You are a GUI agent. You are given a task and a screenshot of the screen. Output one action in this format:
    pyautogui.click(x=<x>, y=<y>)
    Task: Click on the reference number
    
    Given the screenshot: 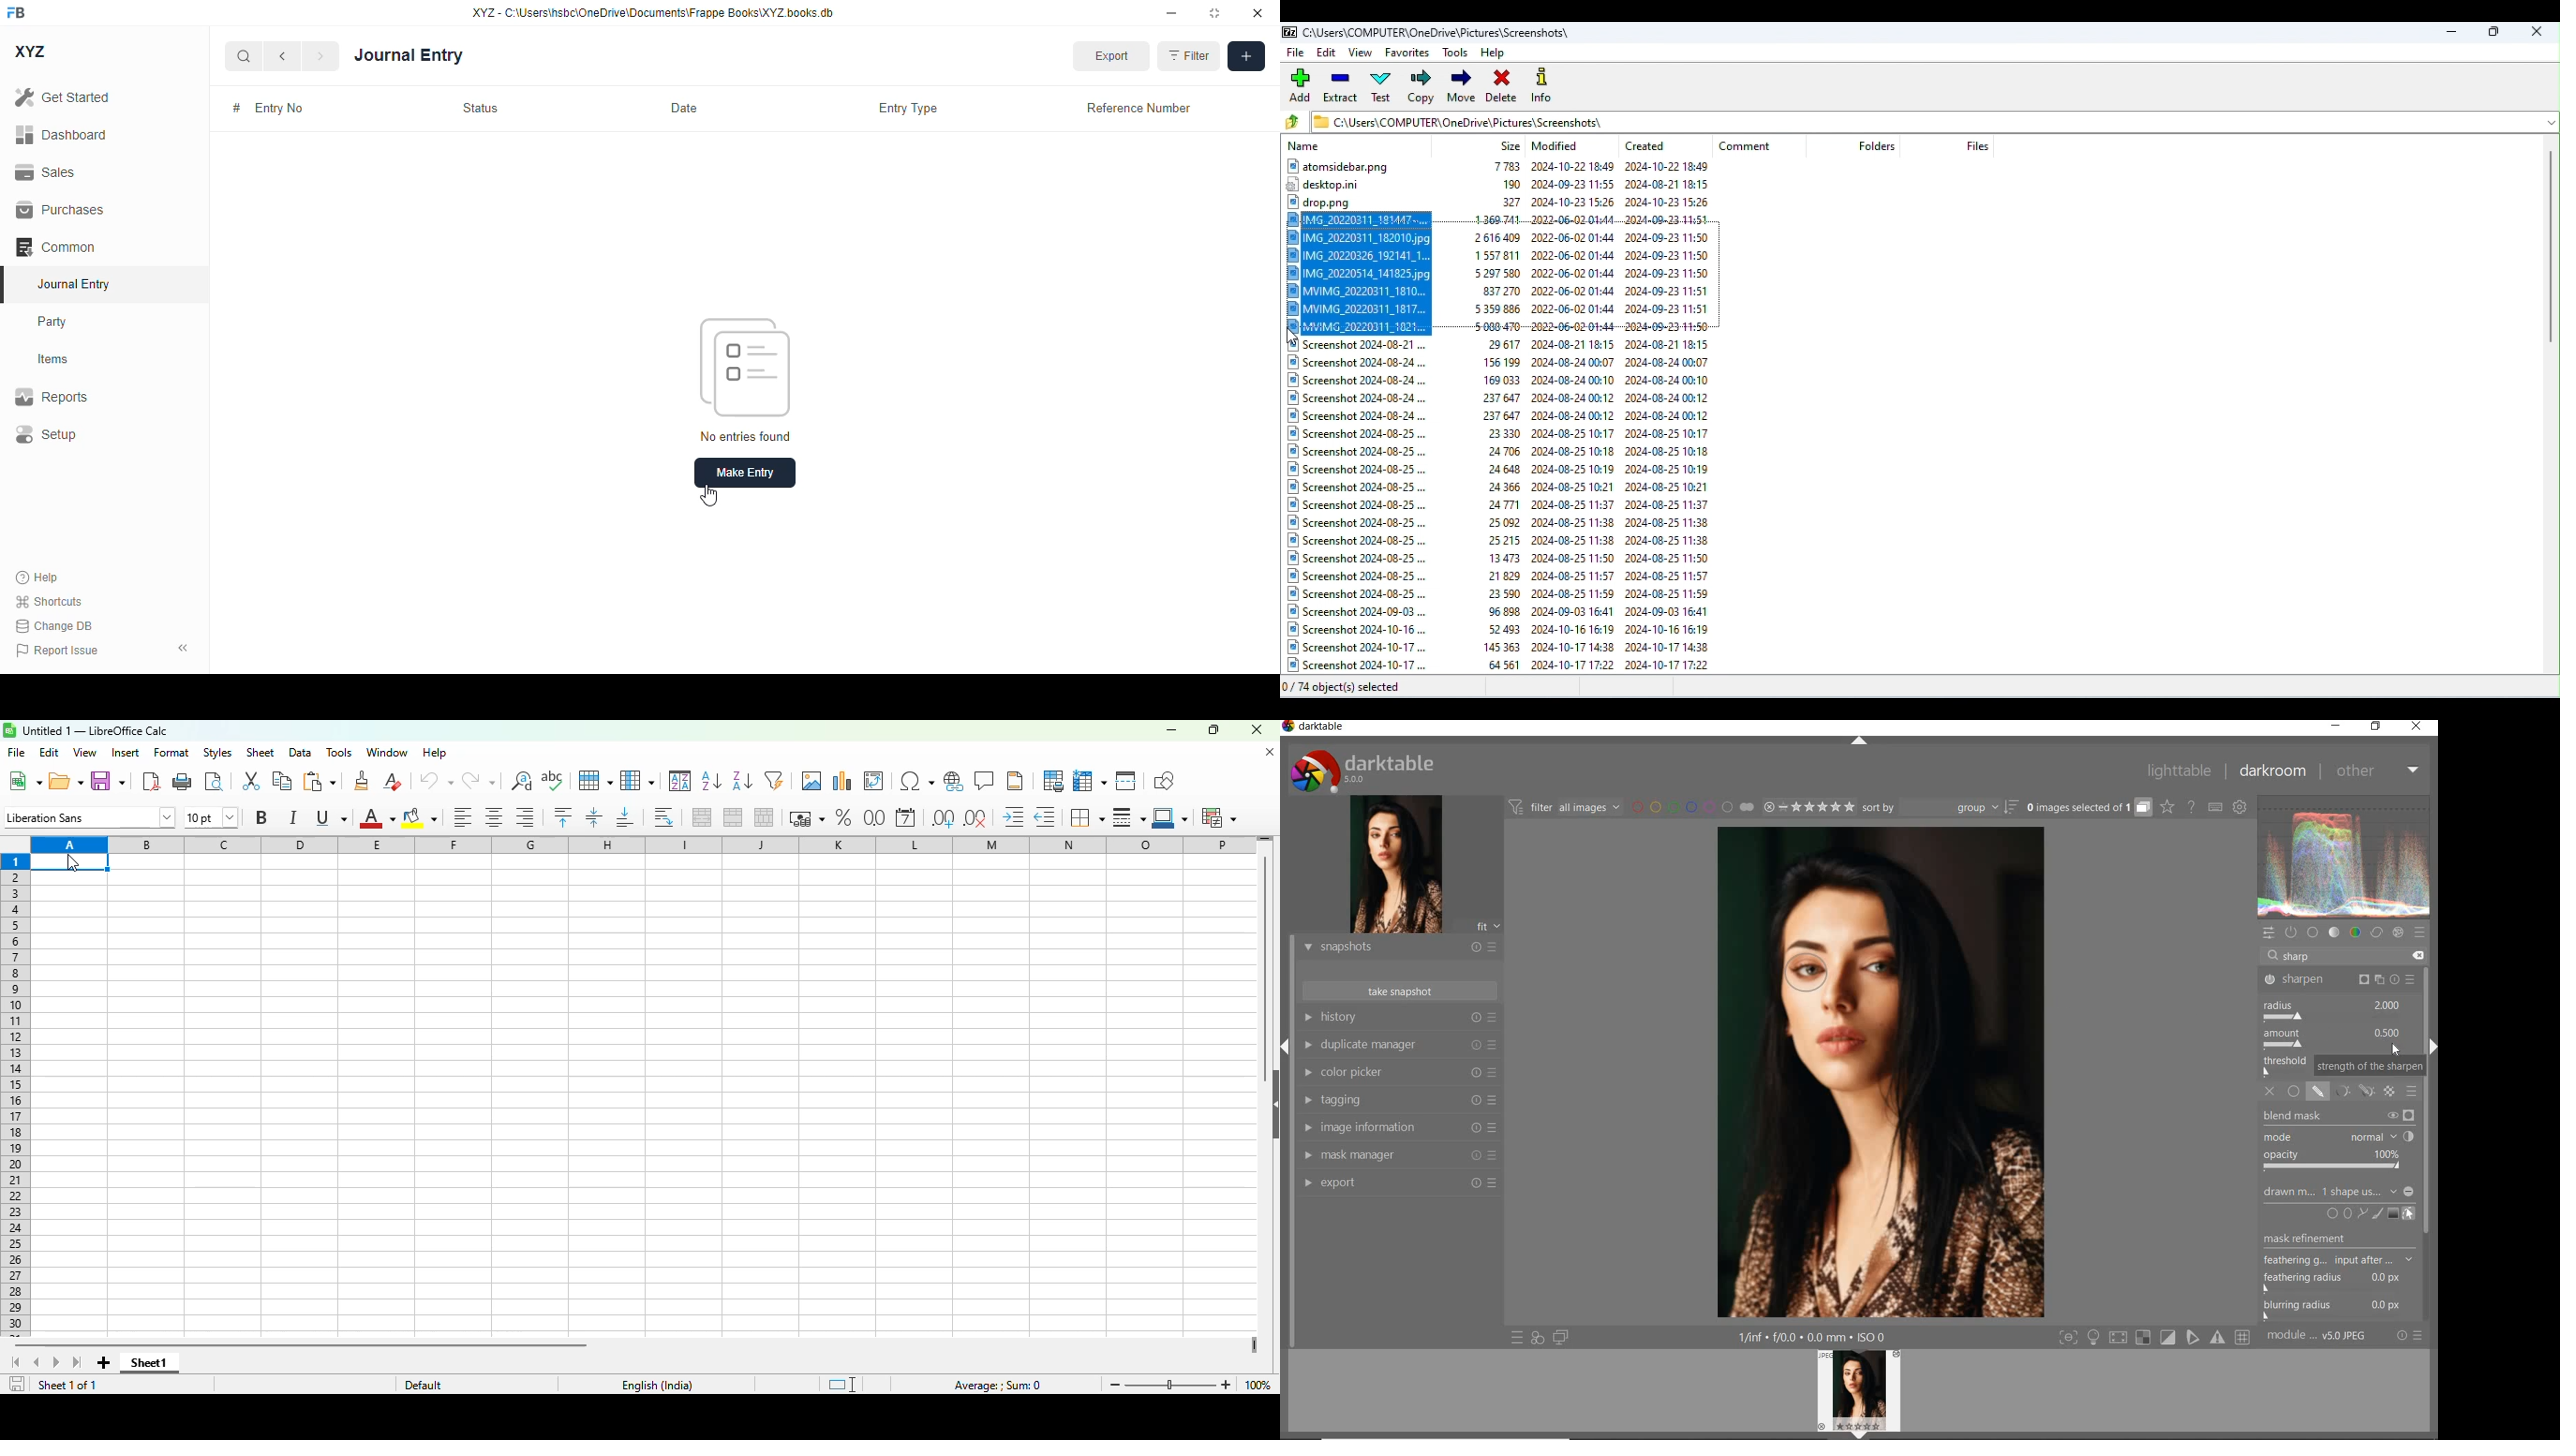 What is the action you would take?
    pyautogui.click(x=1138, y=109)
    